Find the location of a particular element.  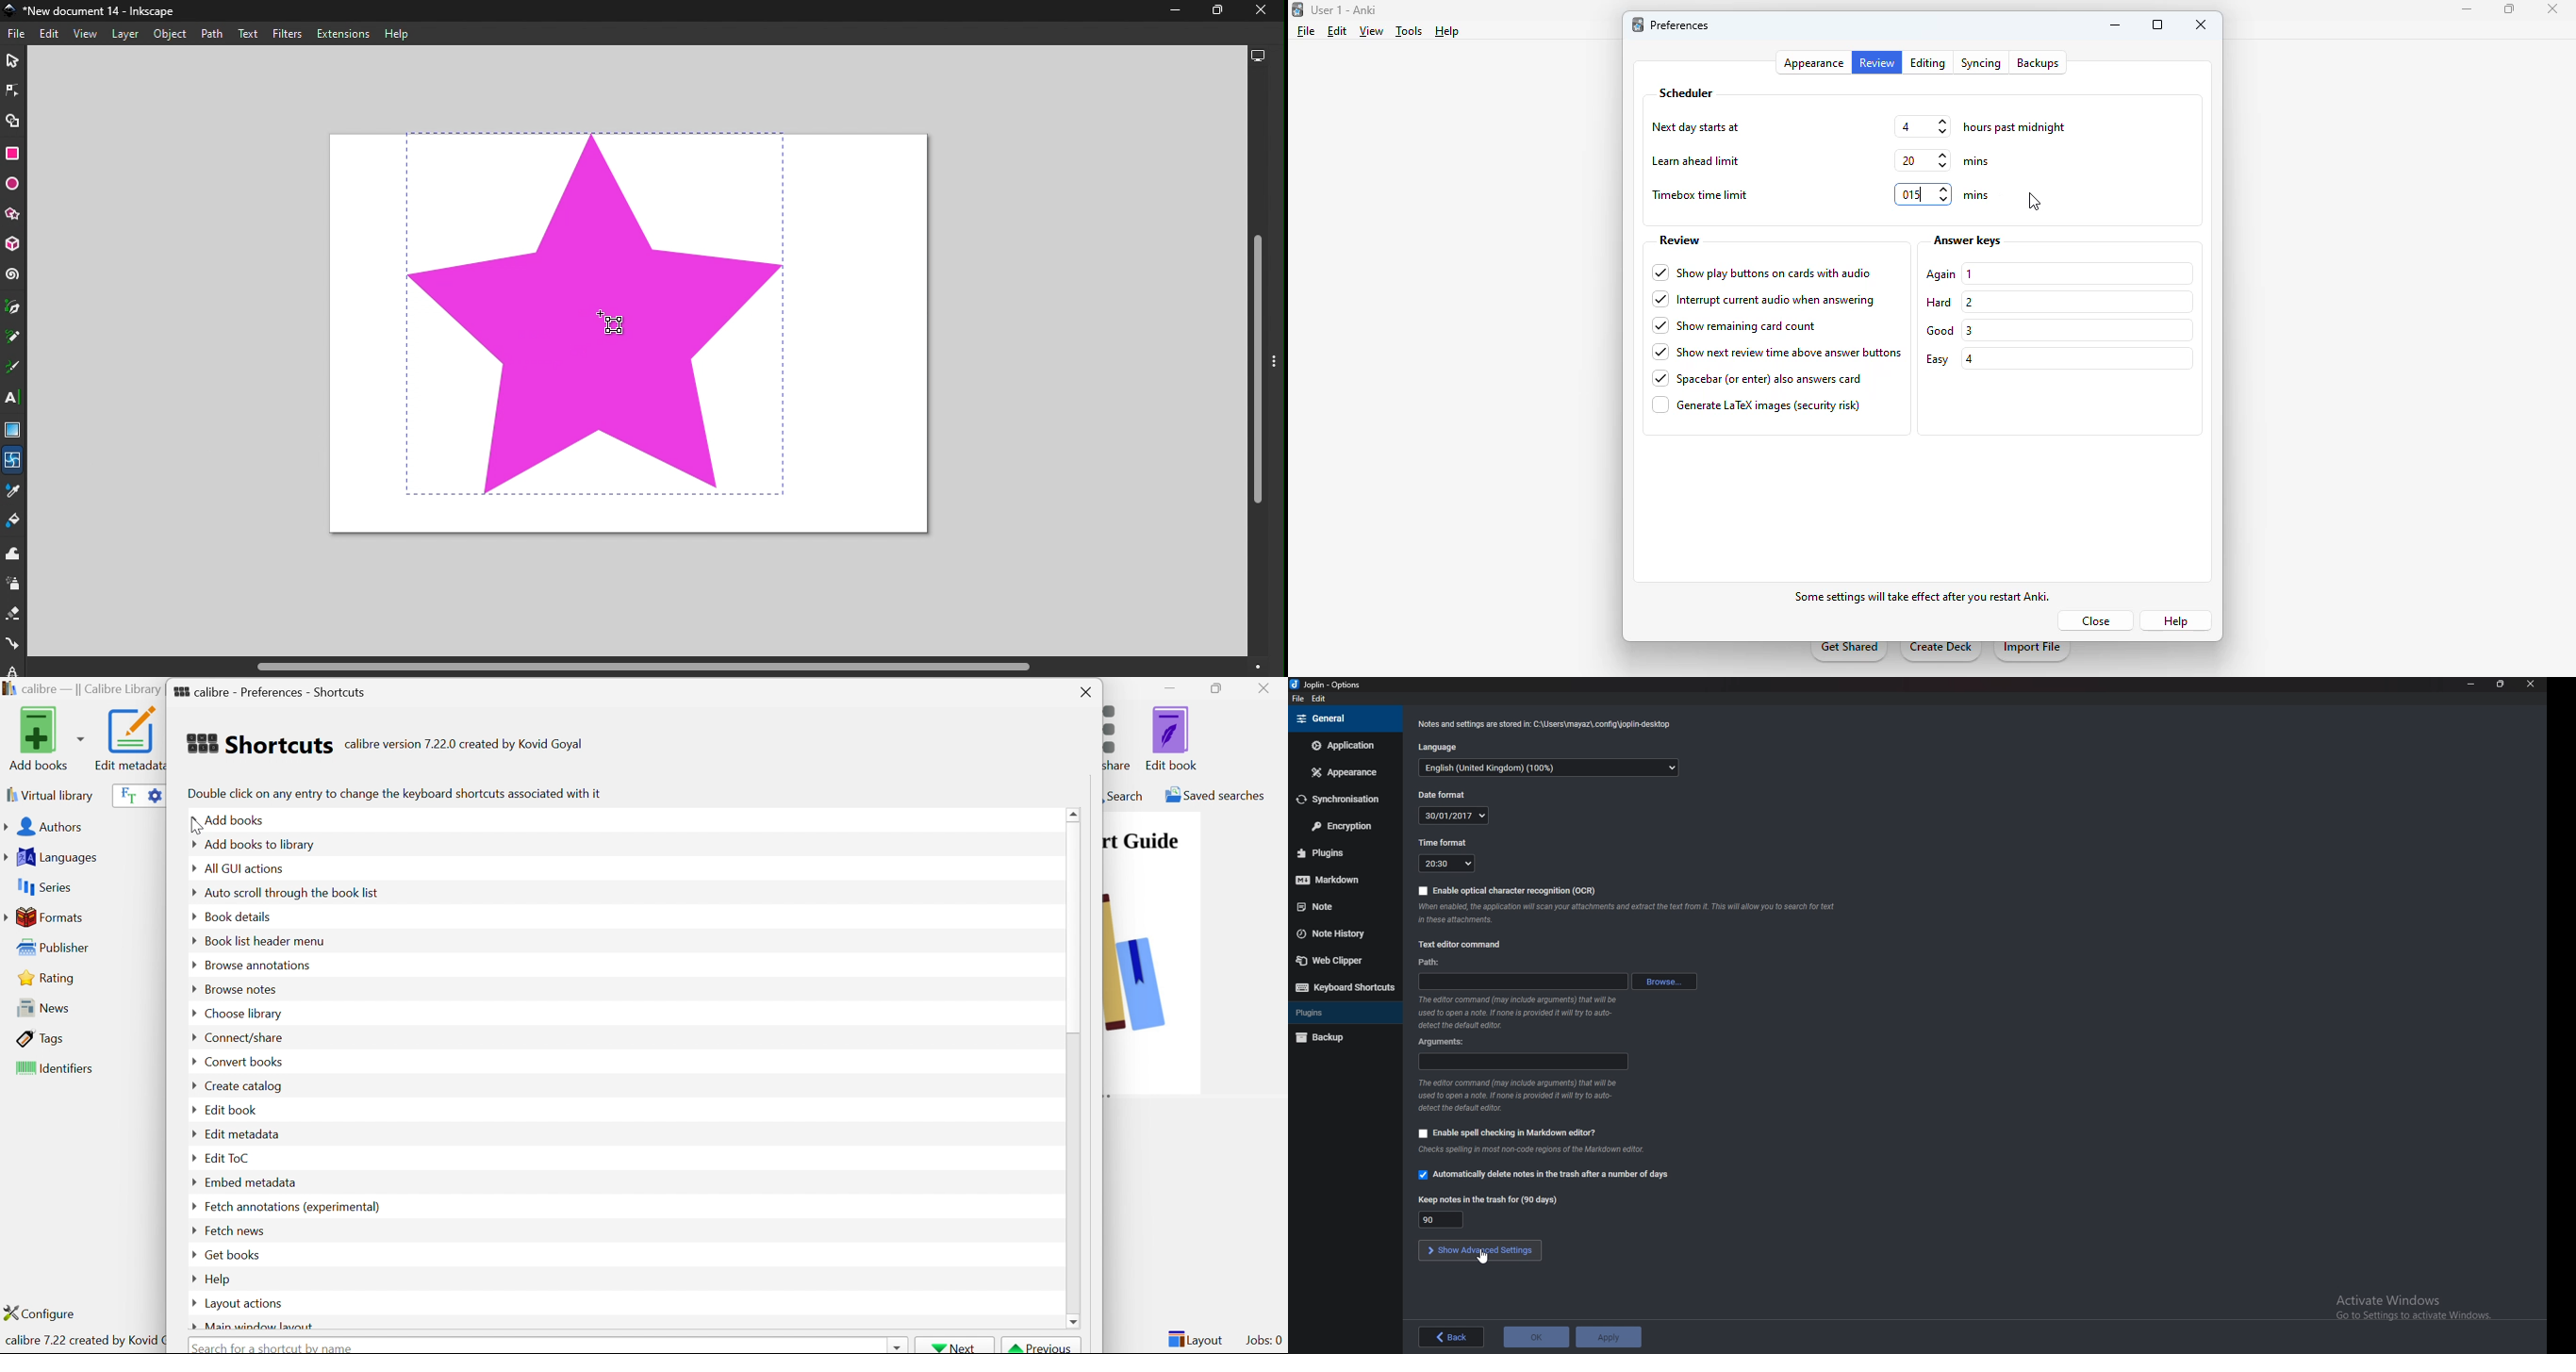

Virtual library is located at coordinates (48, 794).